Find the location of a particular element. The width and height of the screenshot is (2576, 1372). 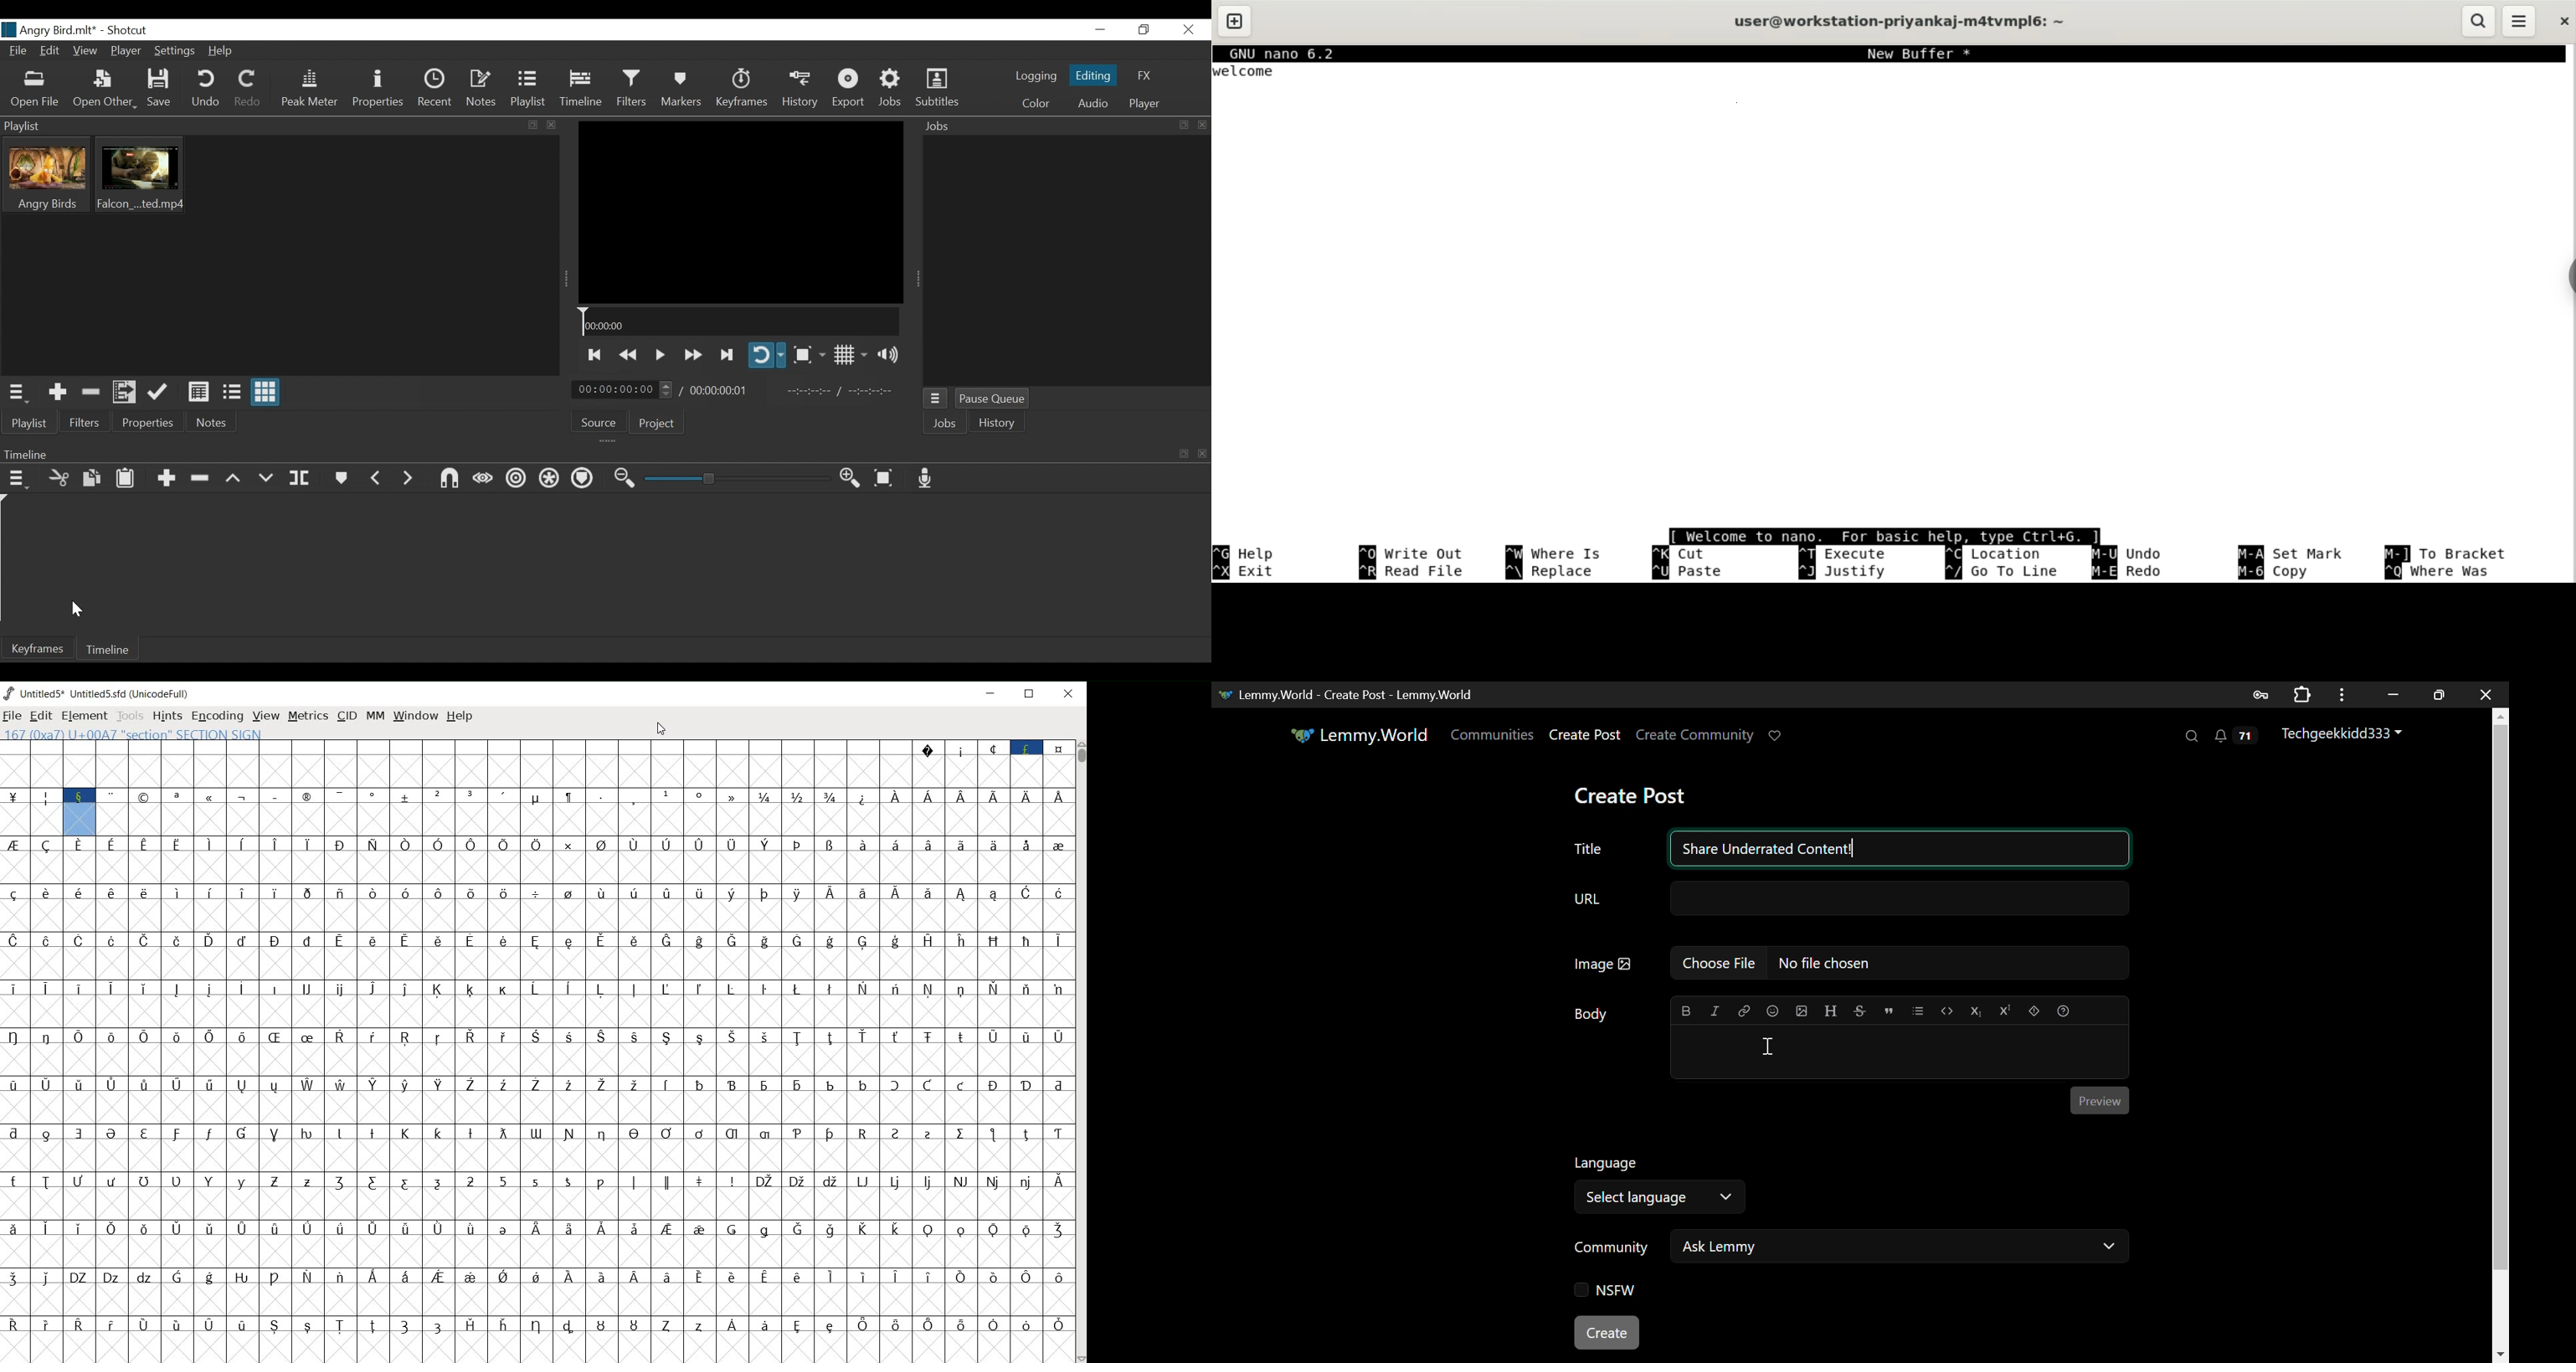

Notes is located at coordinates (213, 423).